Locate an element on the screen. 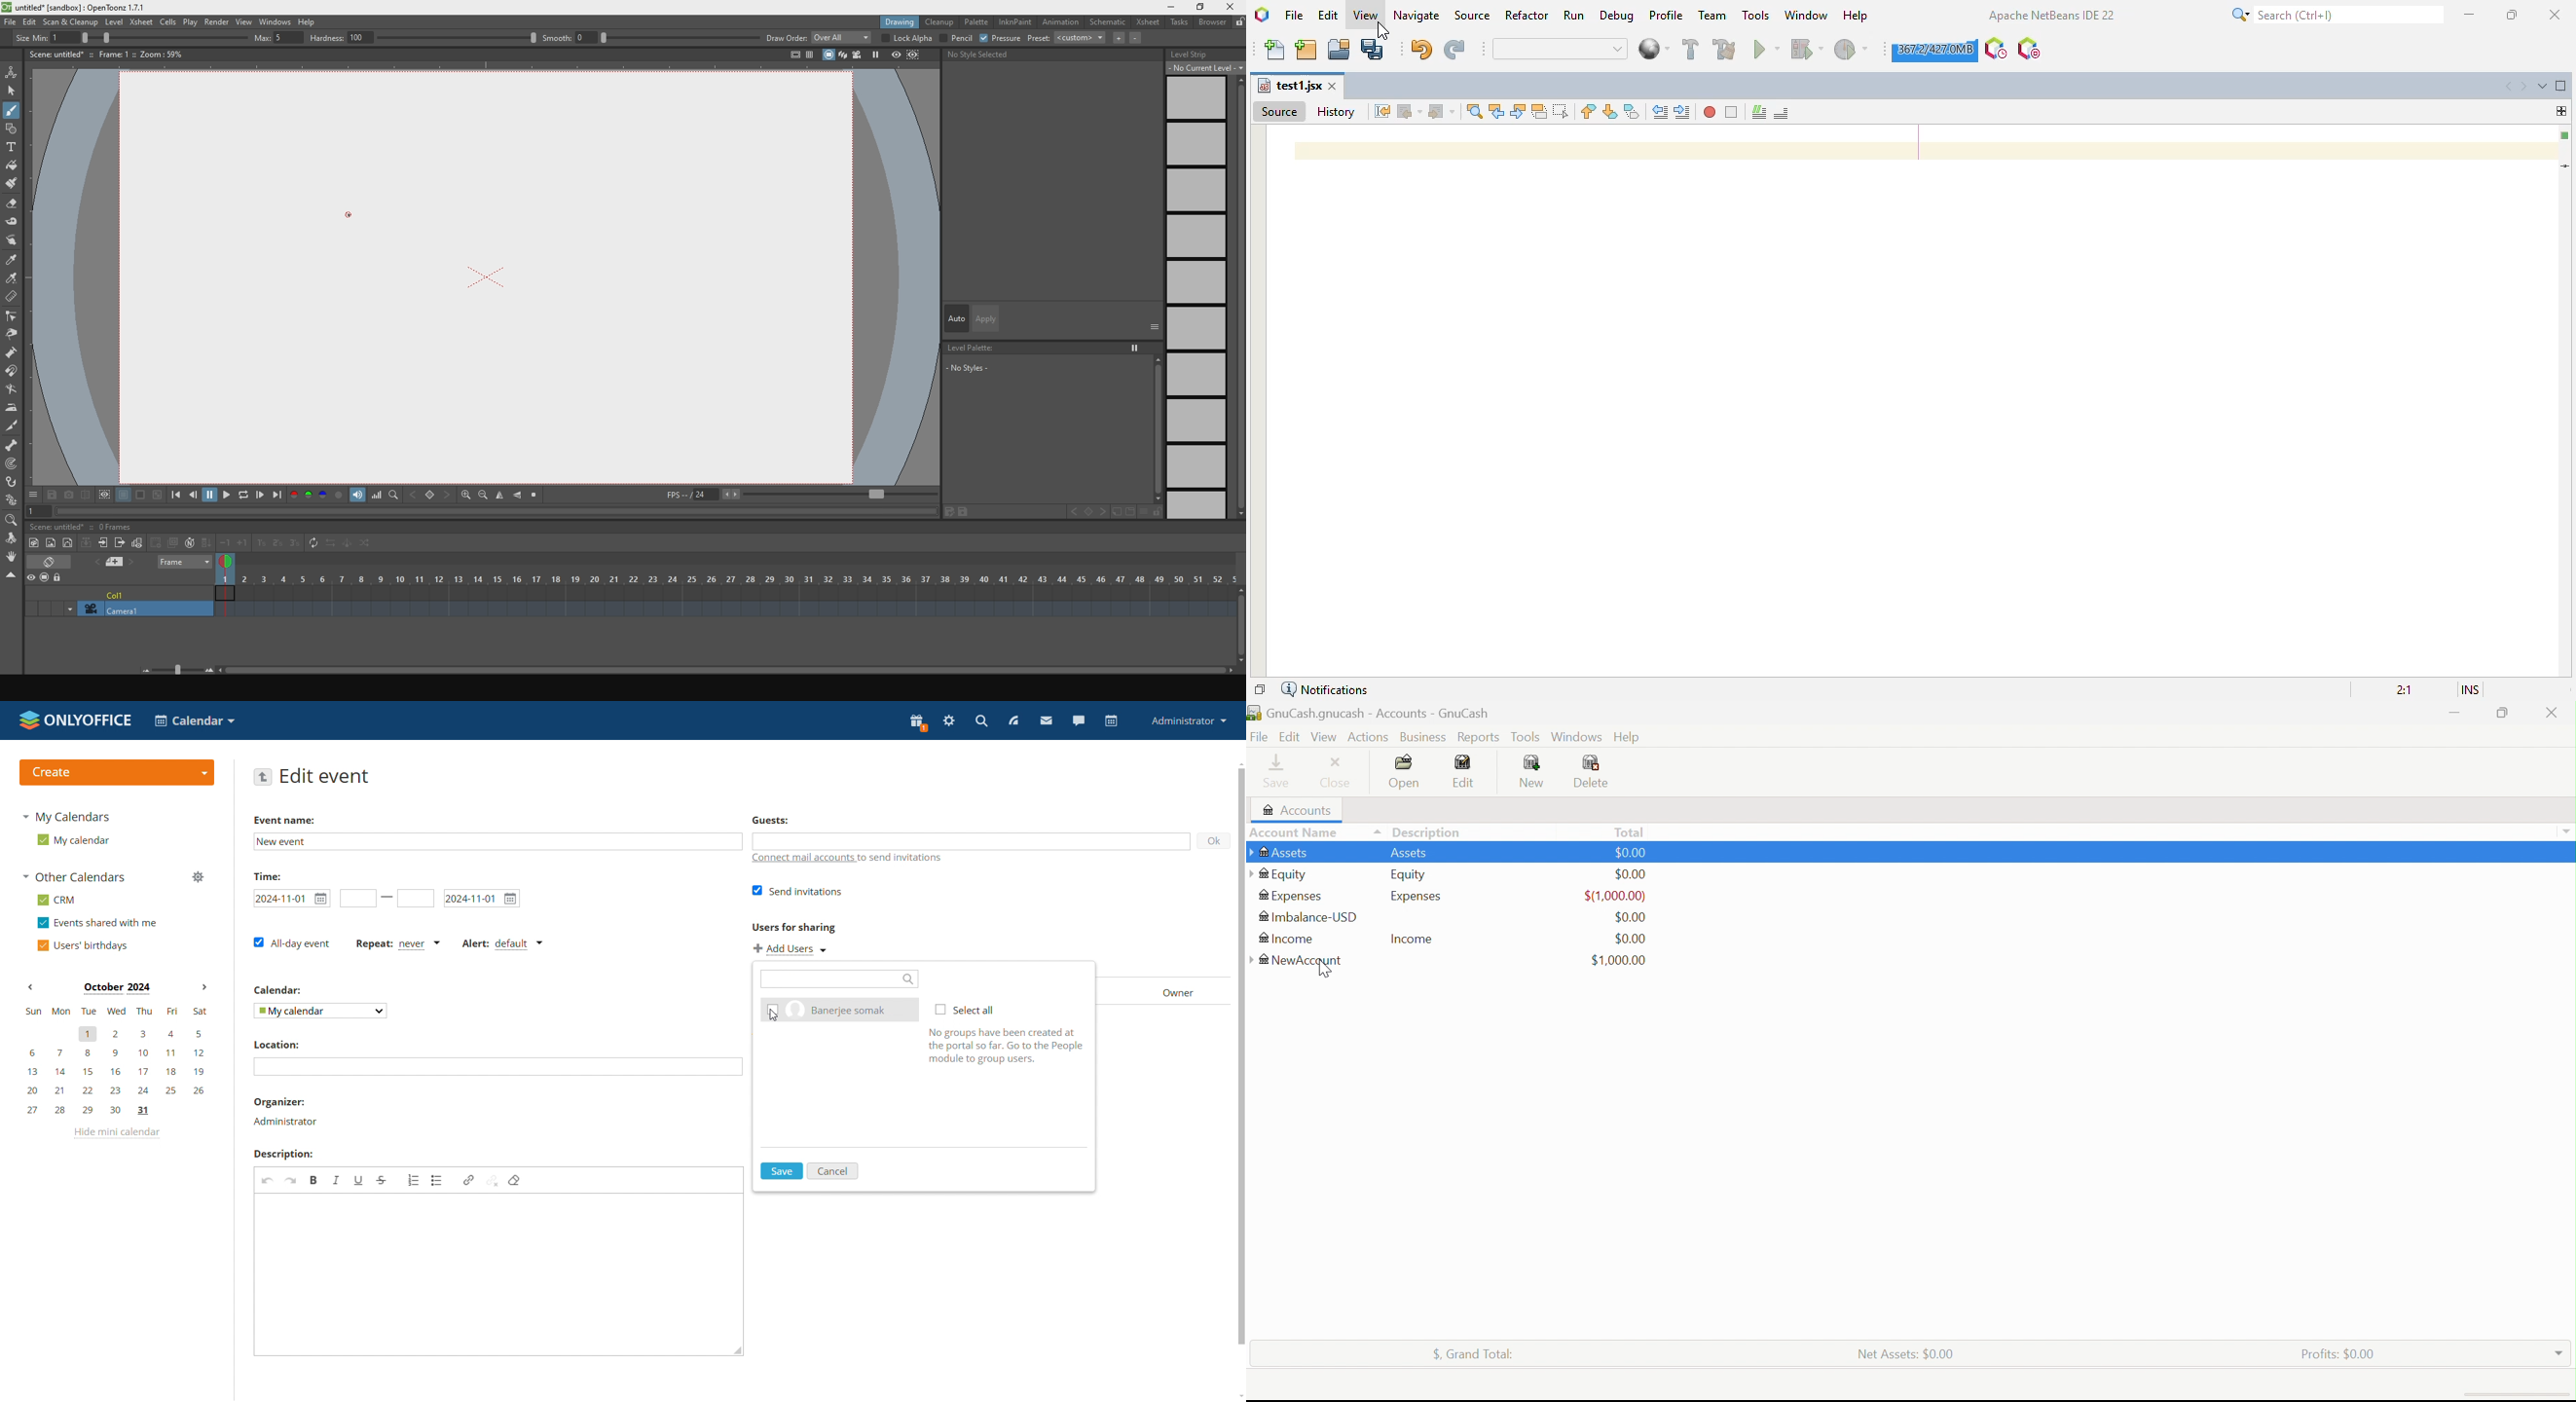 This screenshot has height=1428, width=2576. source is located at coordinates (1473, 15).